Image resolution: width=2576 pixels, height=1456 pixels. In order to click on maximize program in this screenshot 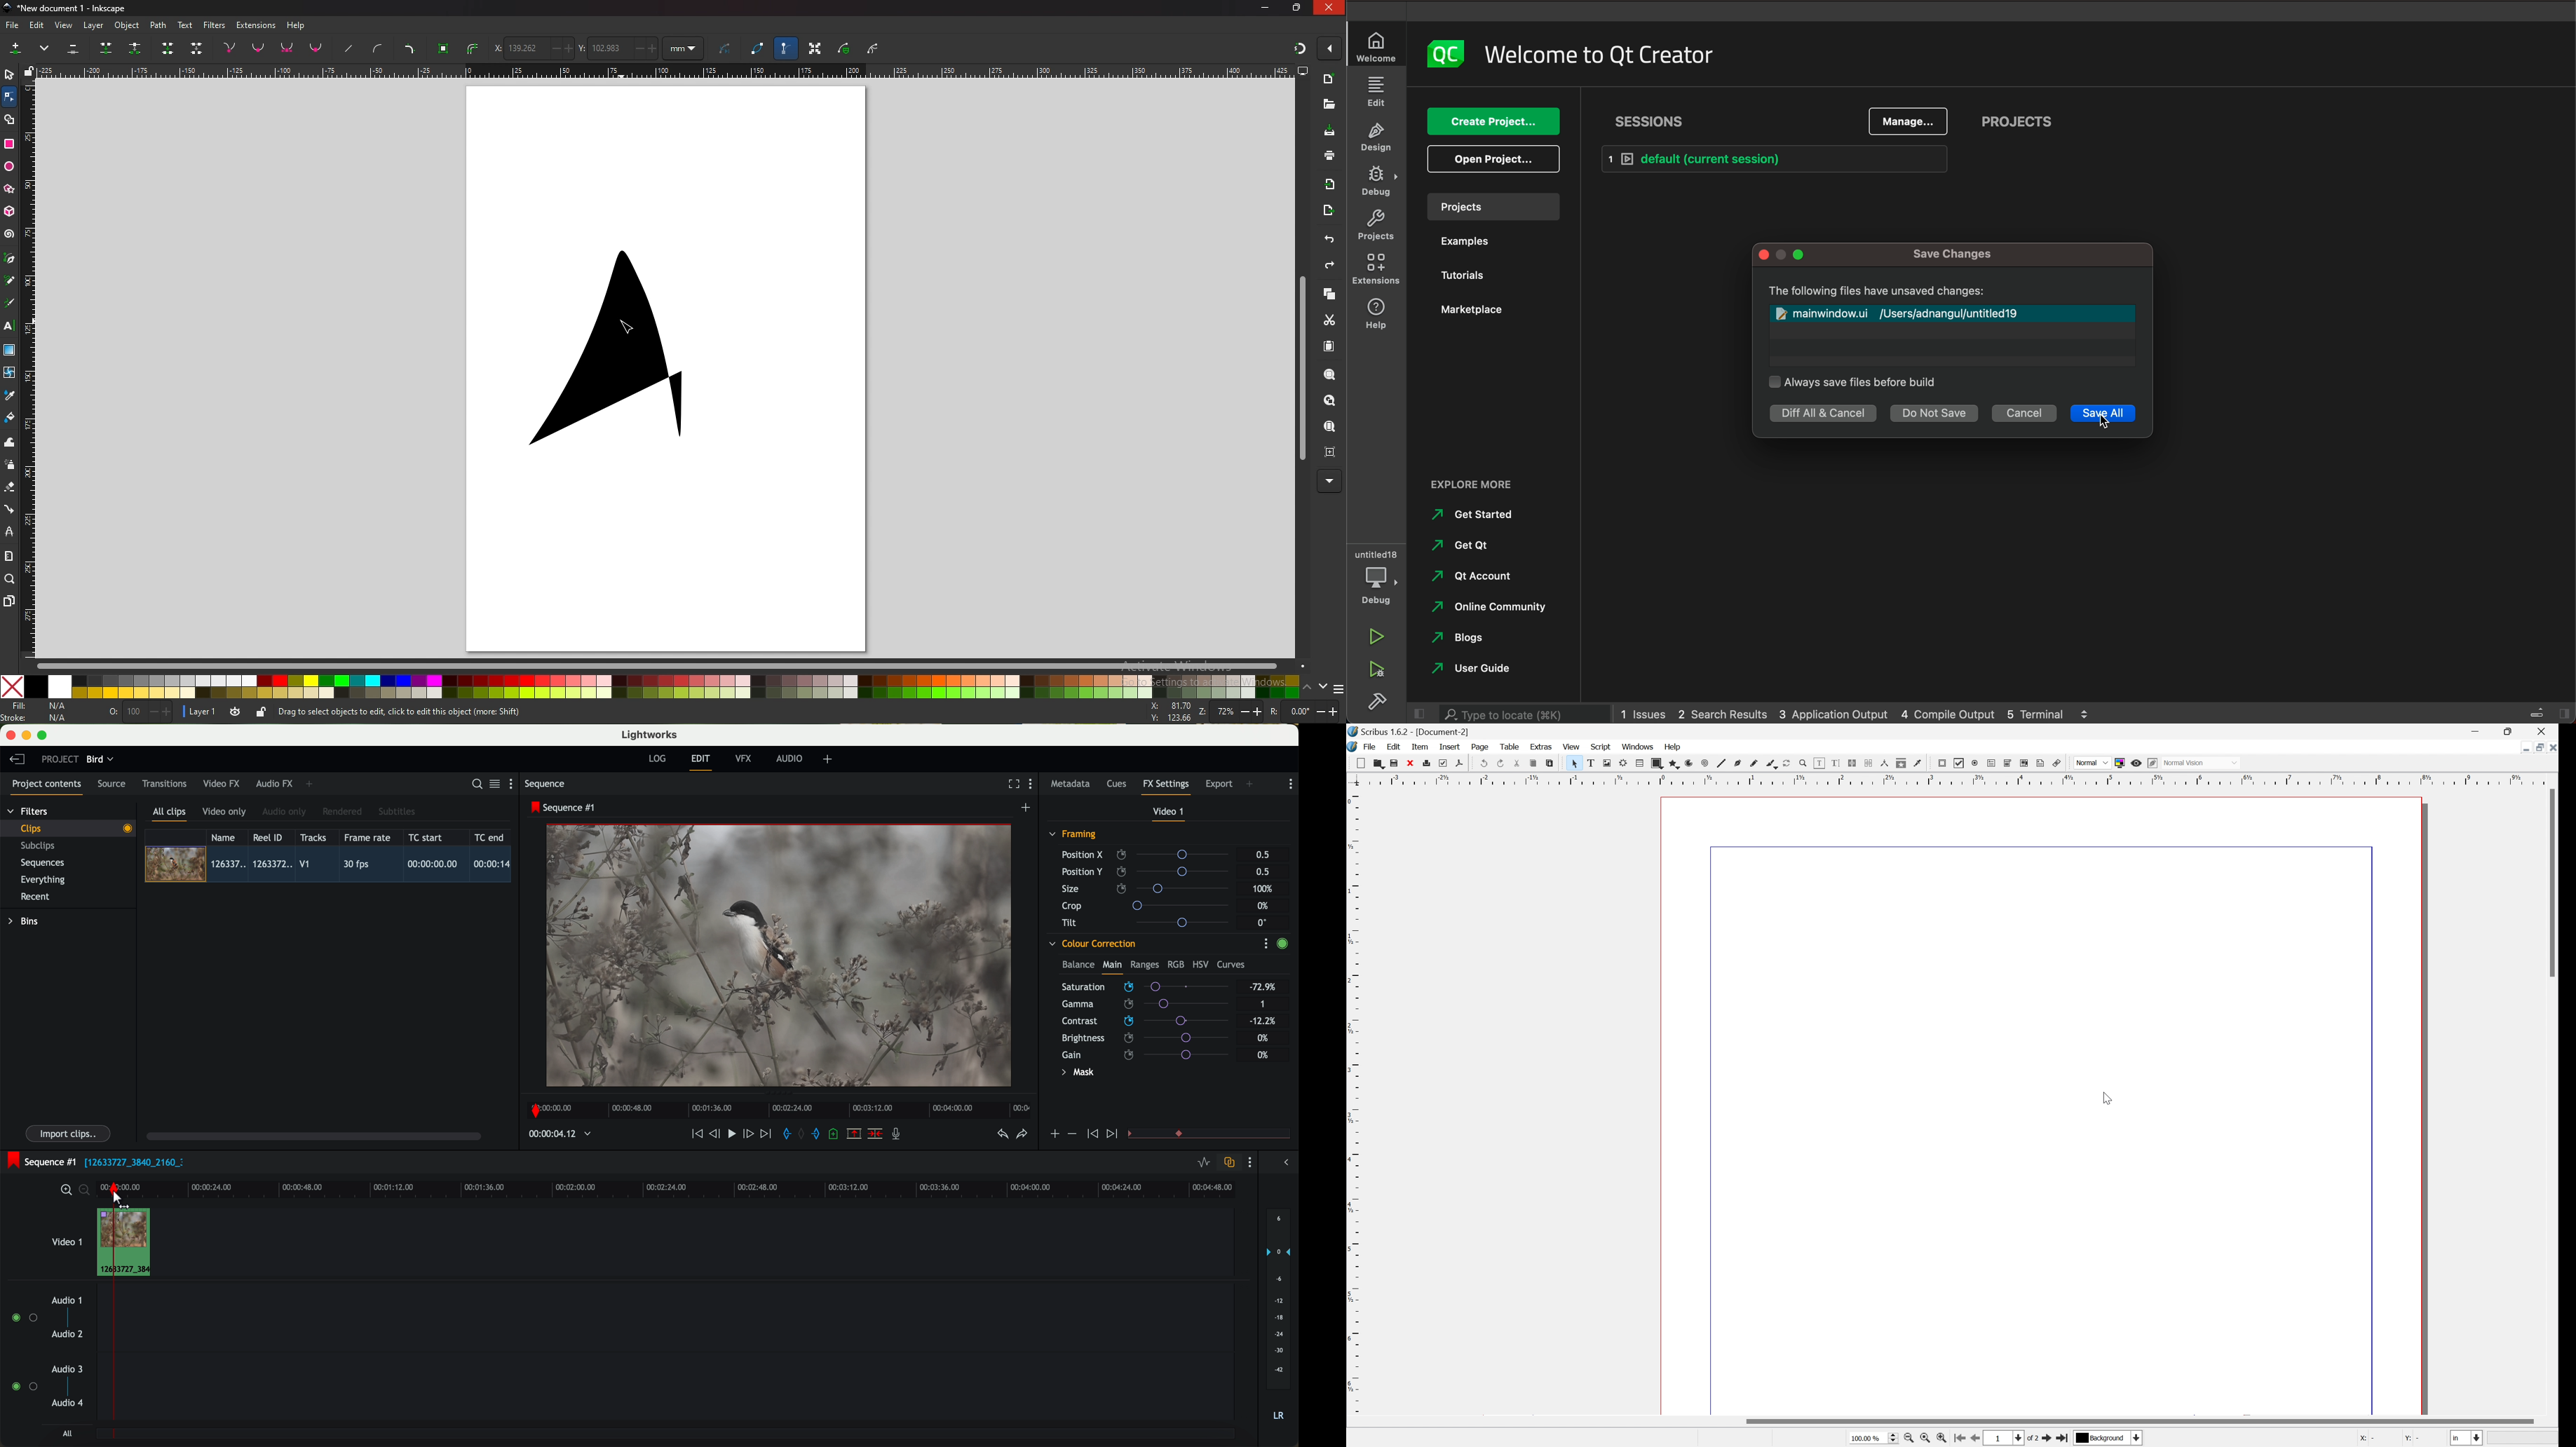, I will do `click(44, 735)`.